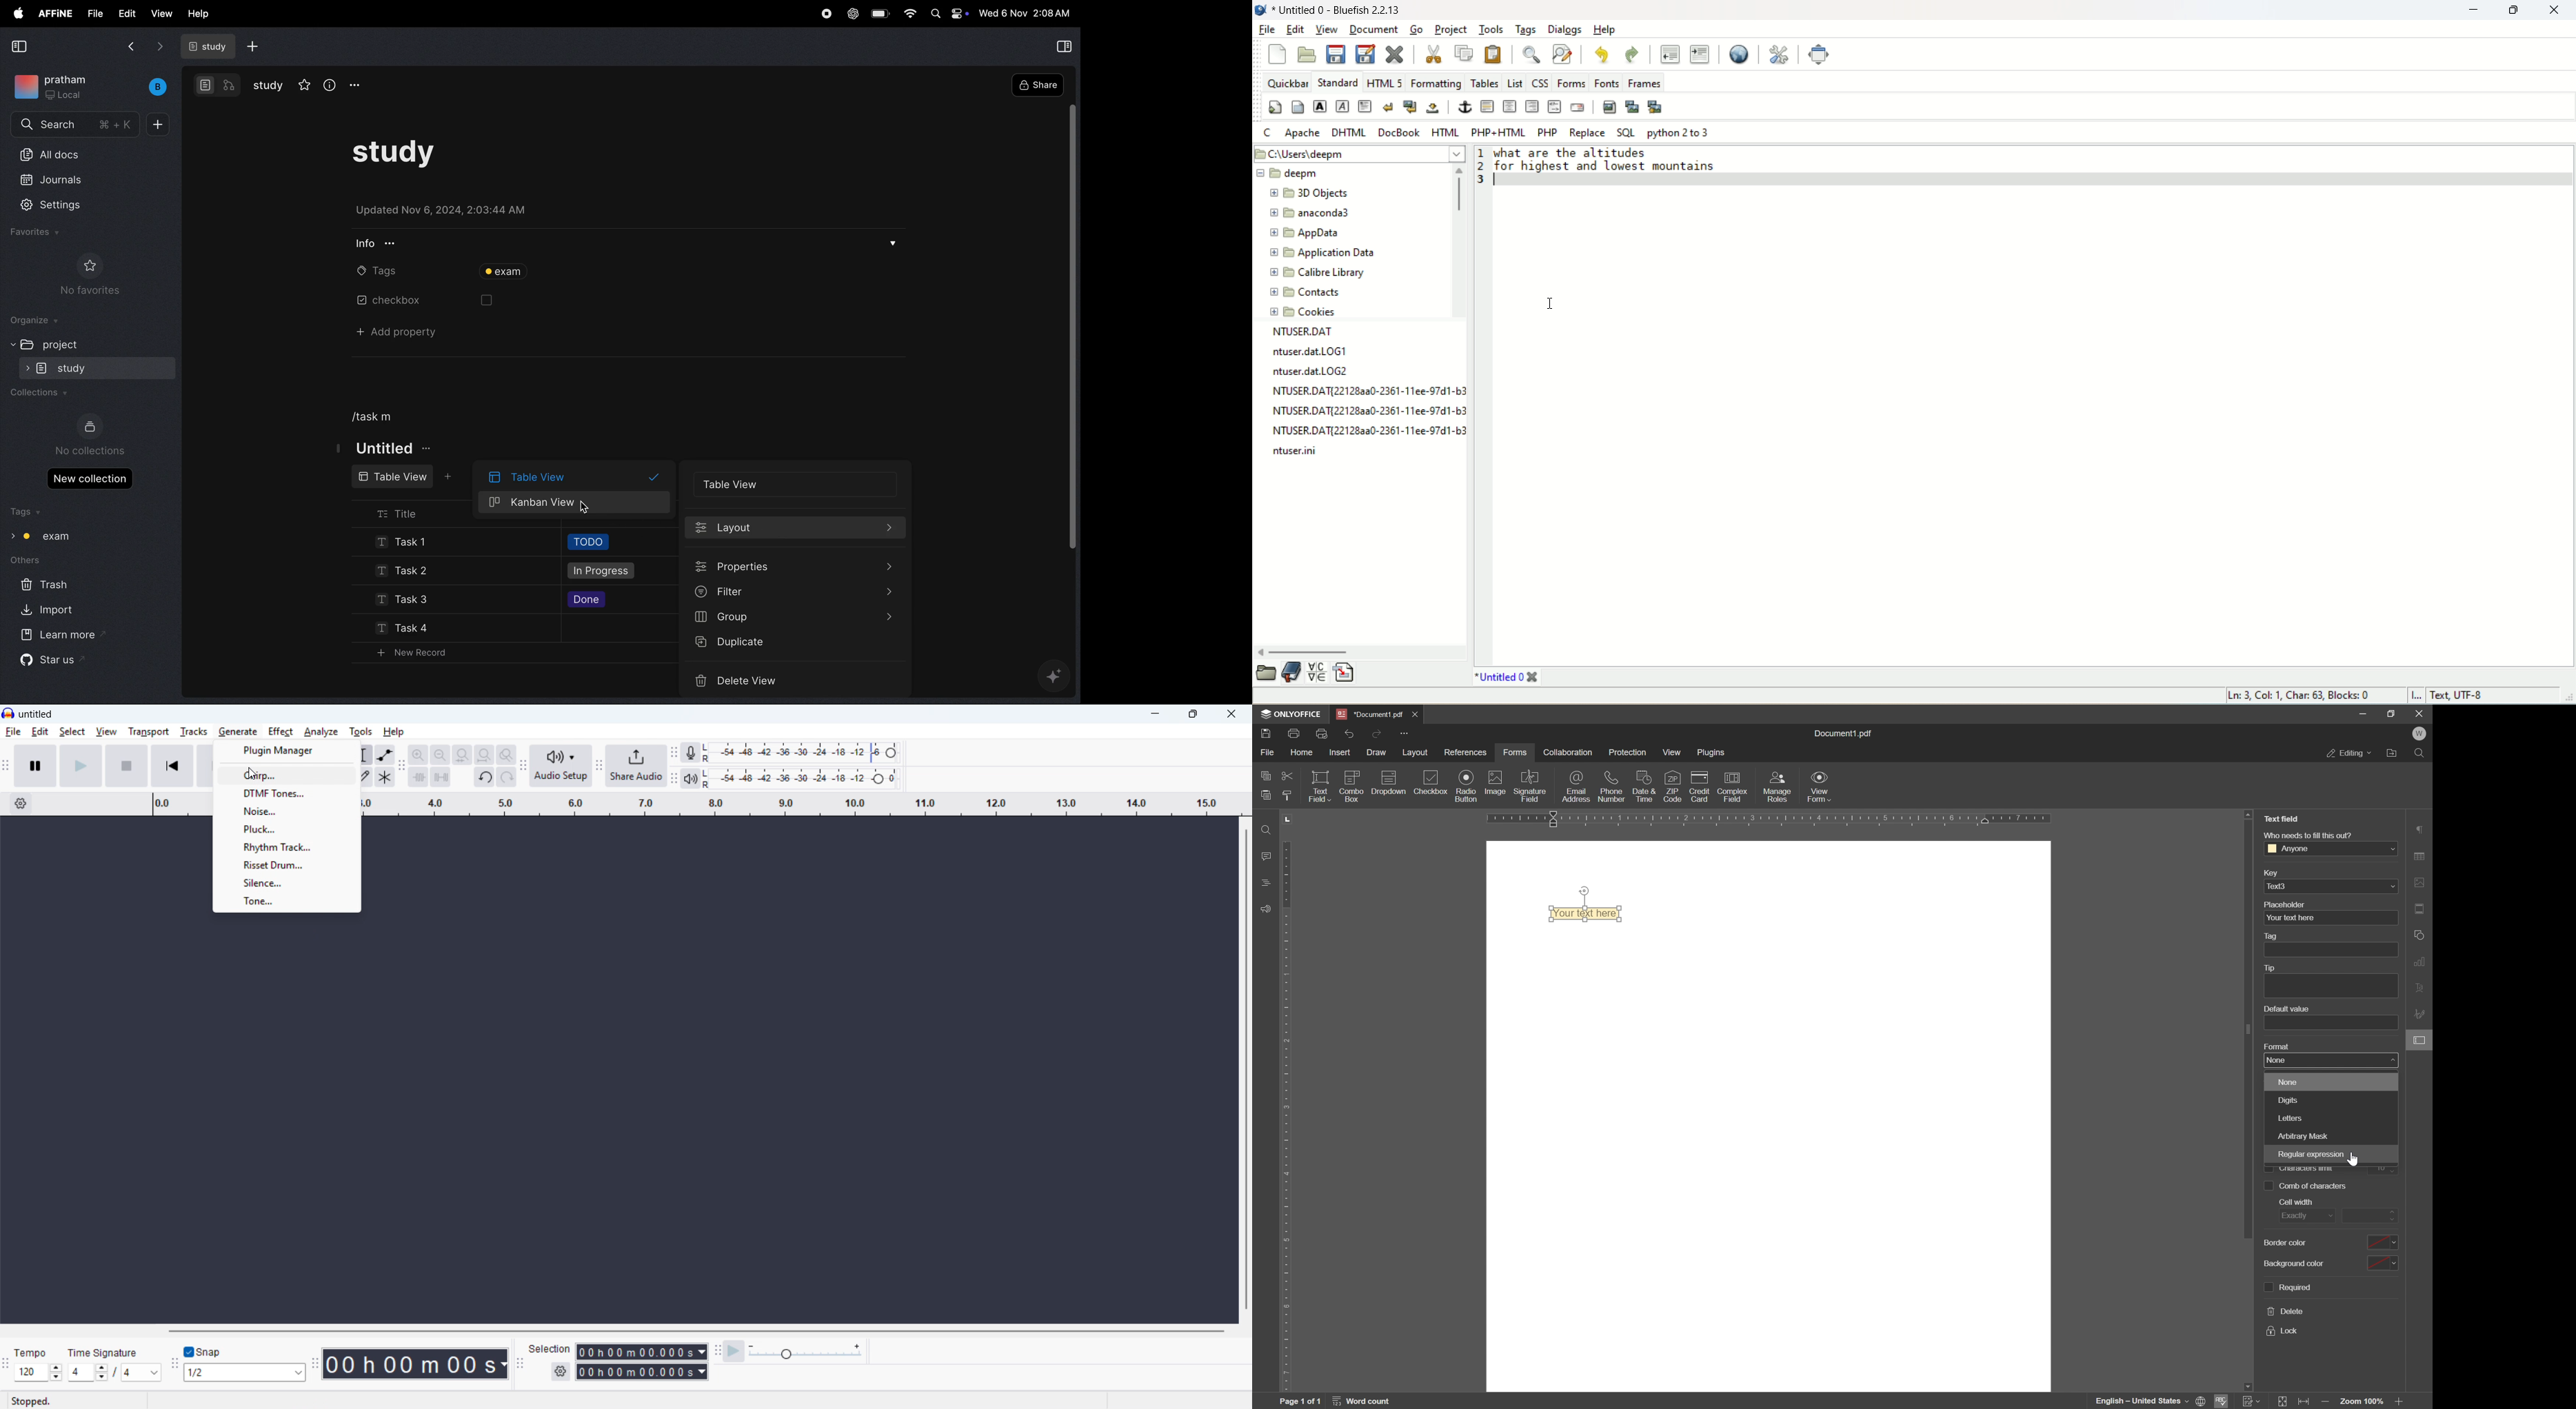  Describe the element at coordinates (1366, 54) in the screenshot. I see `save file as` at that location.